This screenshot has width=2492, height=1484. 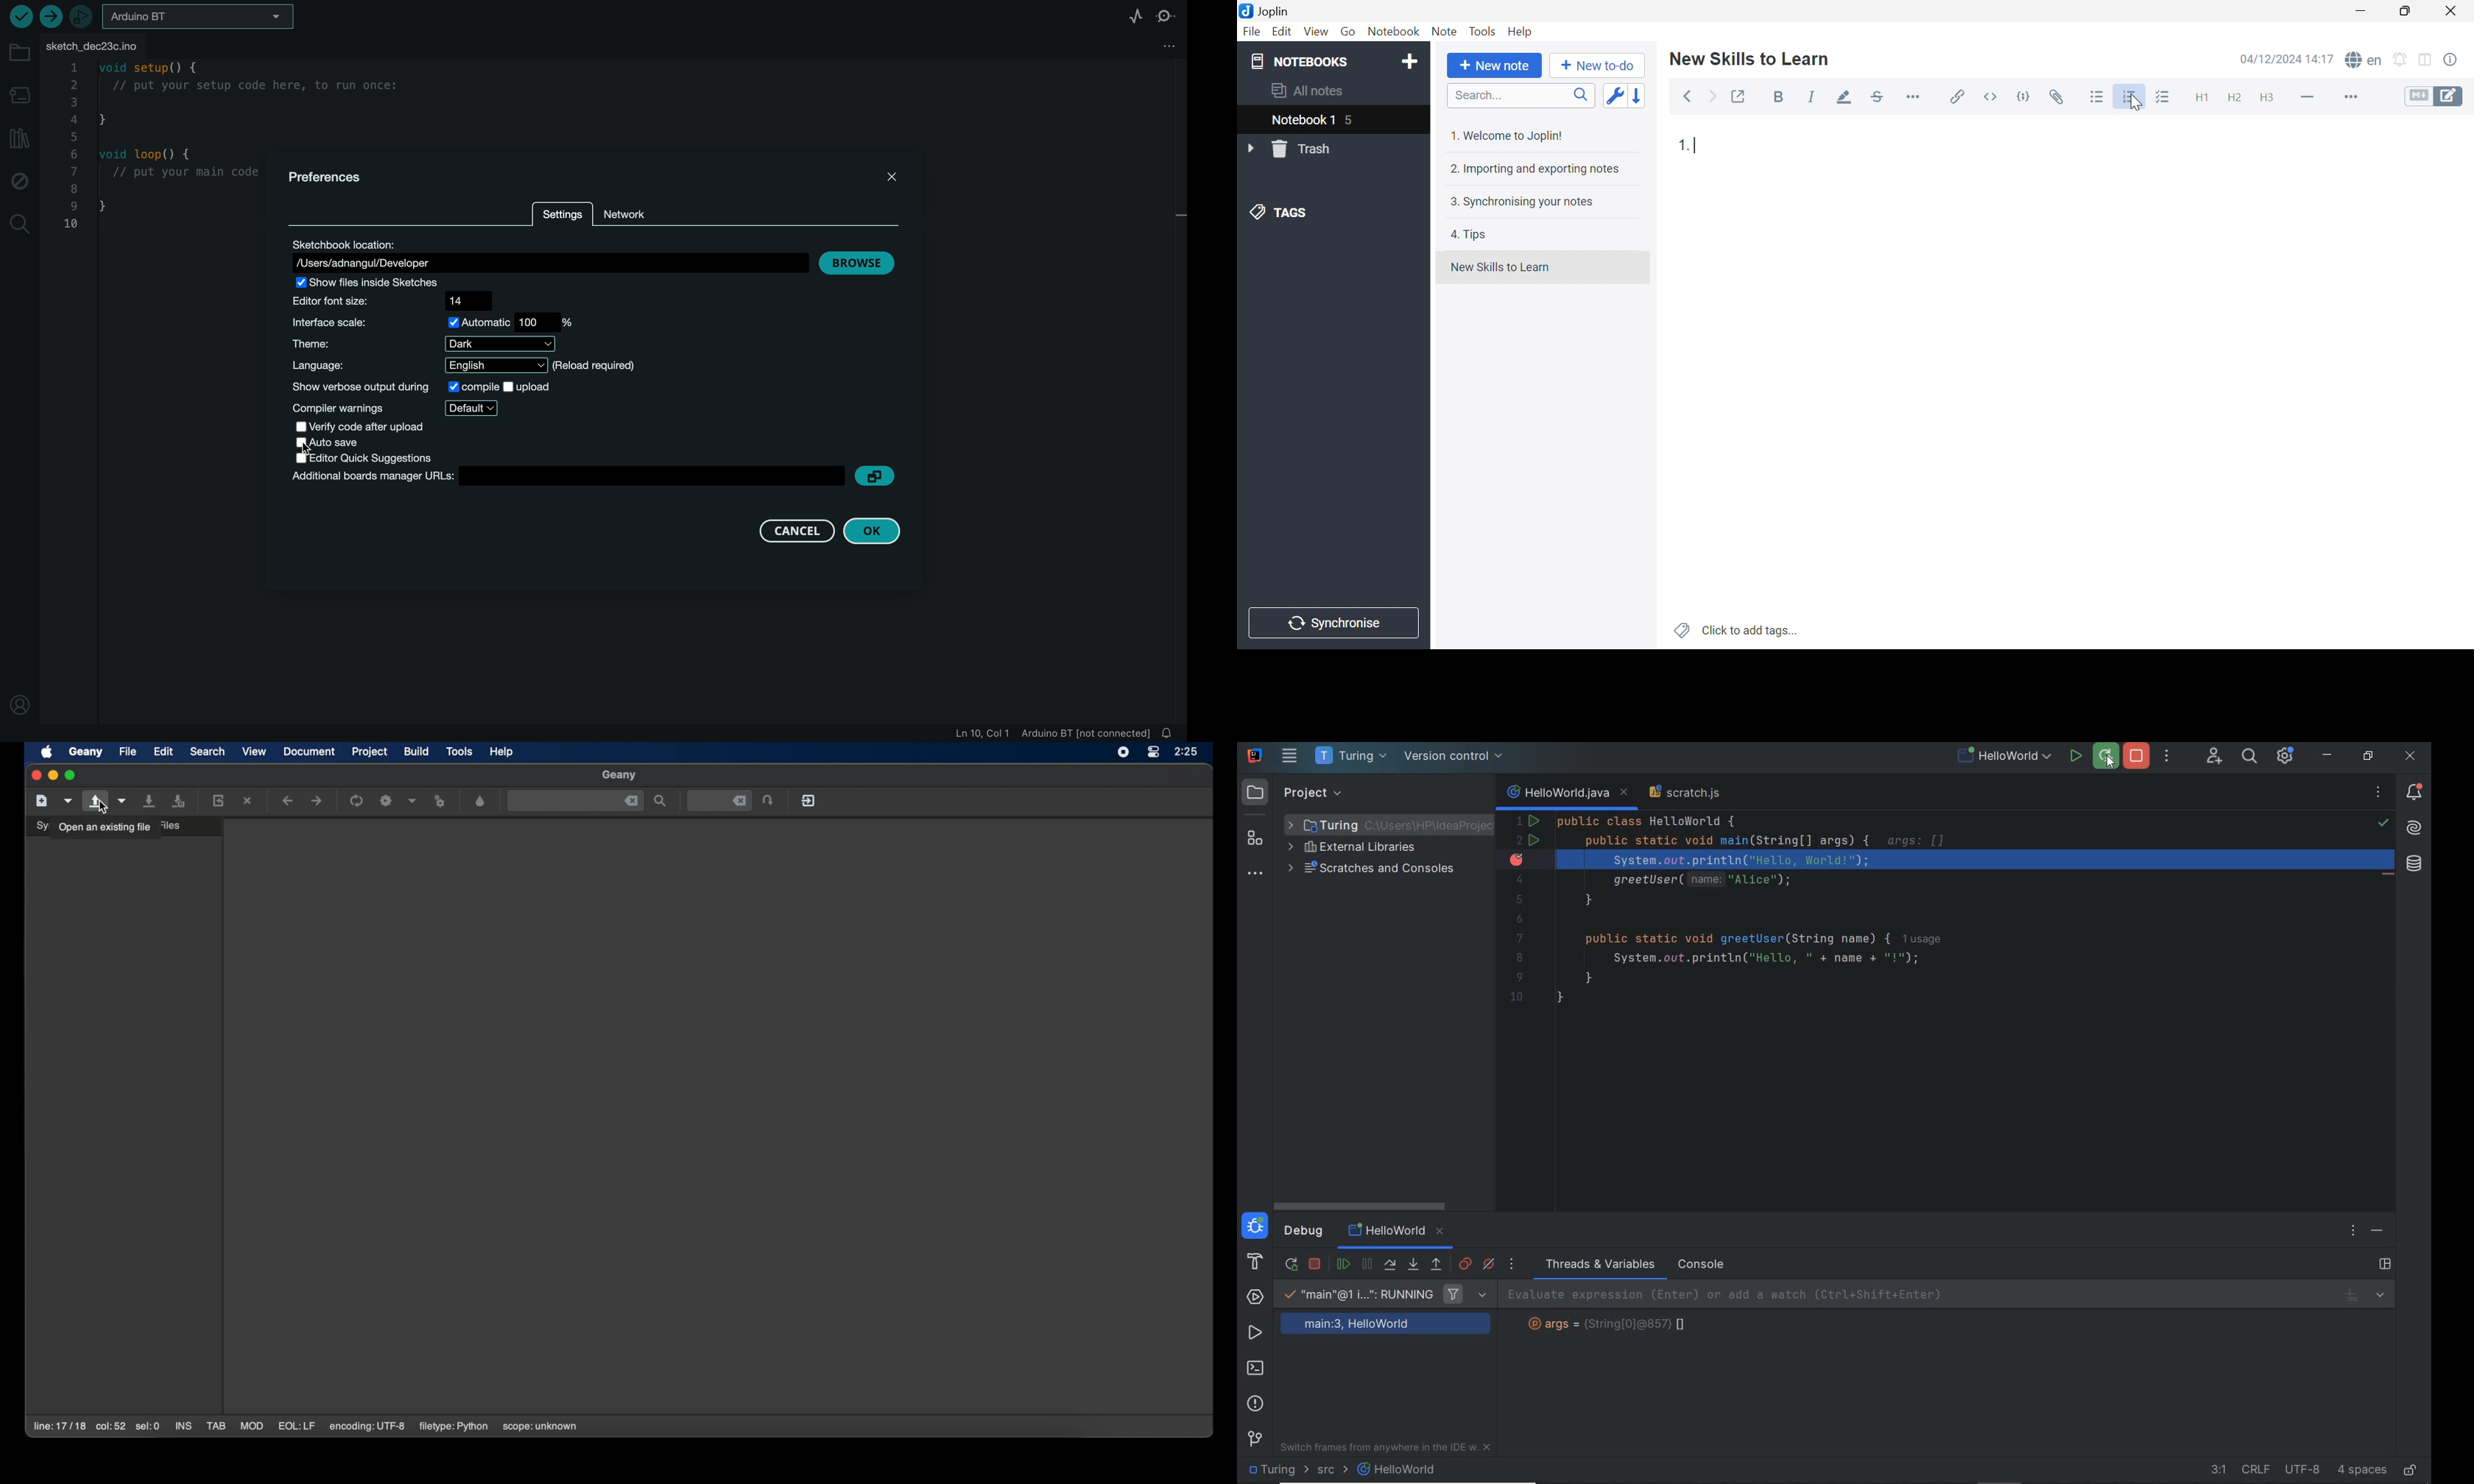 What do you see at coordinates (2349, 98) in the screenshot?
I see `More...` at bounding box center [2349, 98].